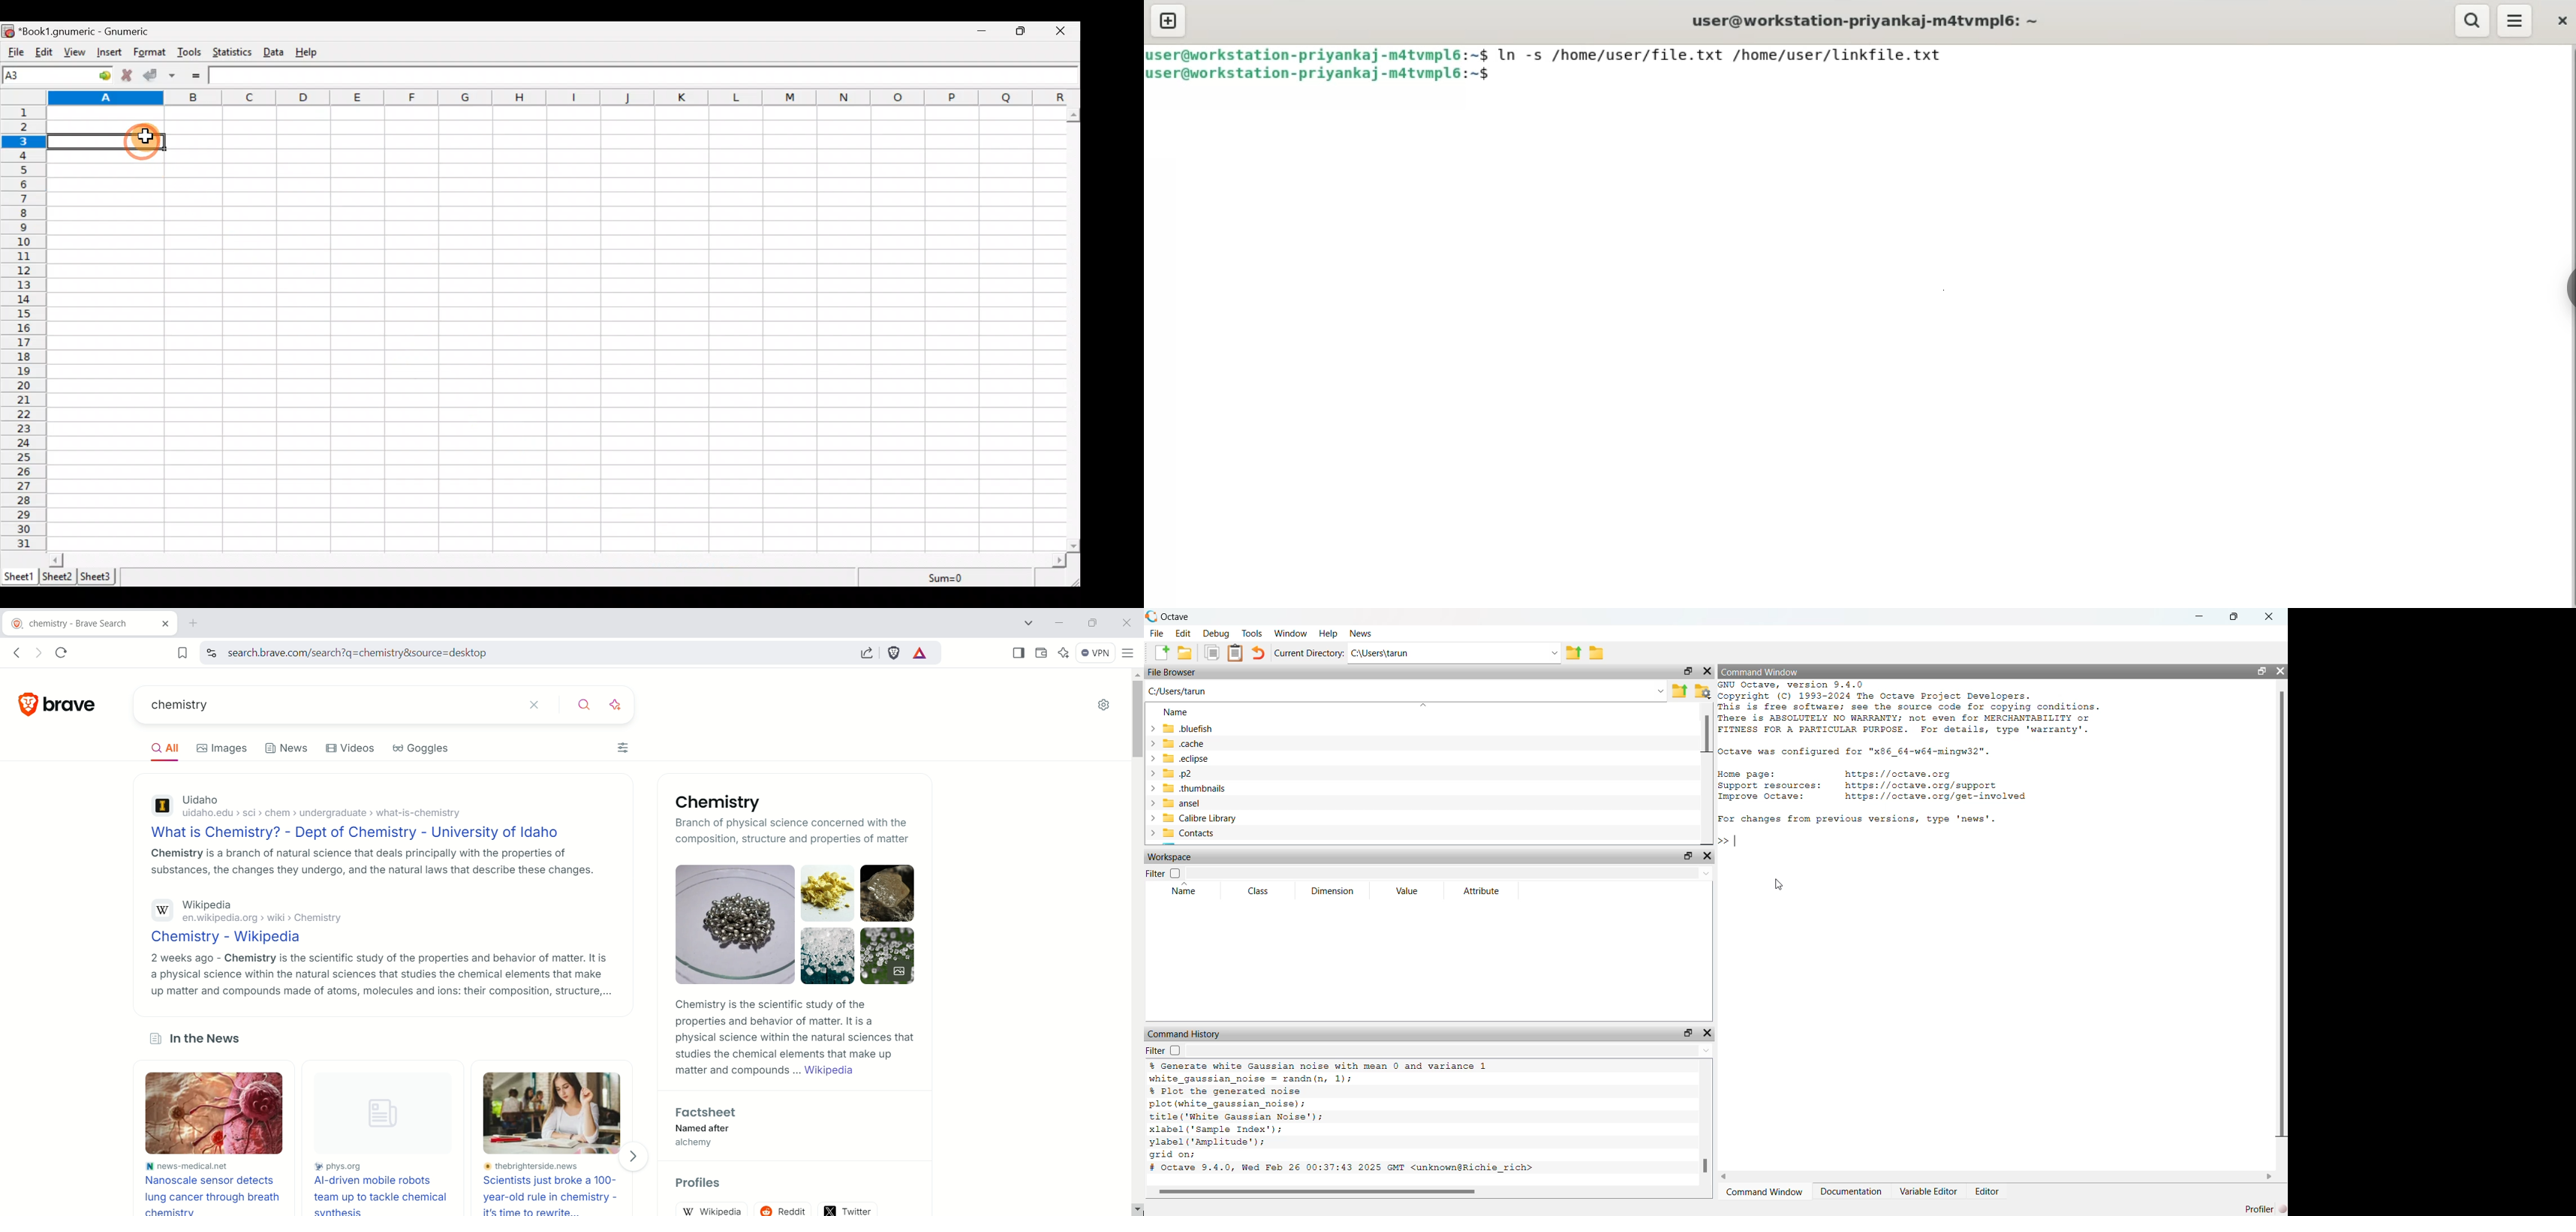 Image resolution: width=2576 pixels, height=1232 pixels. Describe the element at coordinates (1074, 328) in the screenshot. I see `Scroll bar` at that location.